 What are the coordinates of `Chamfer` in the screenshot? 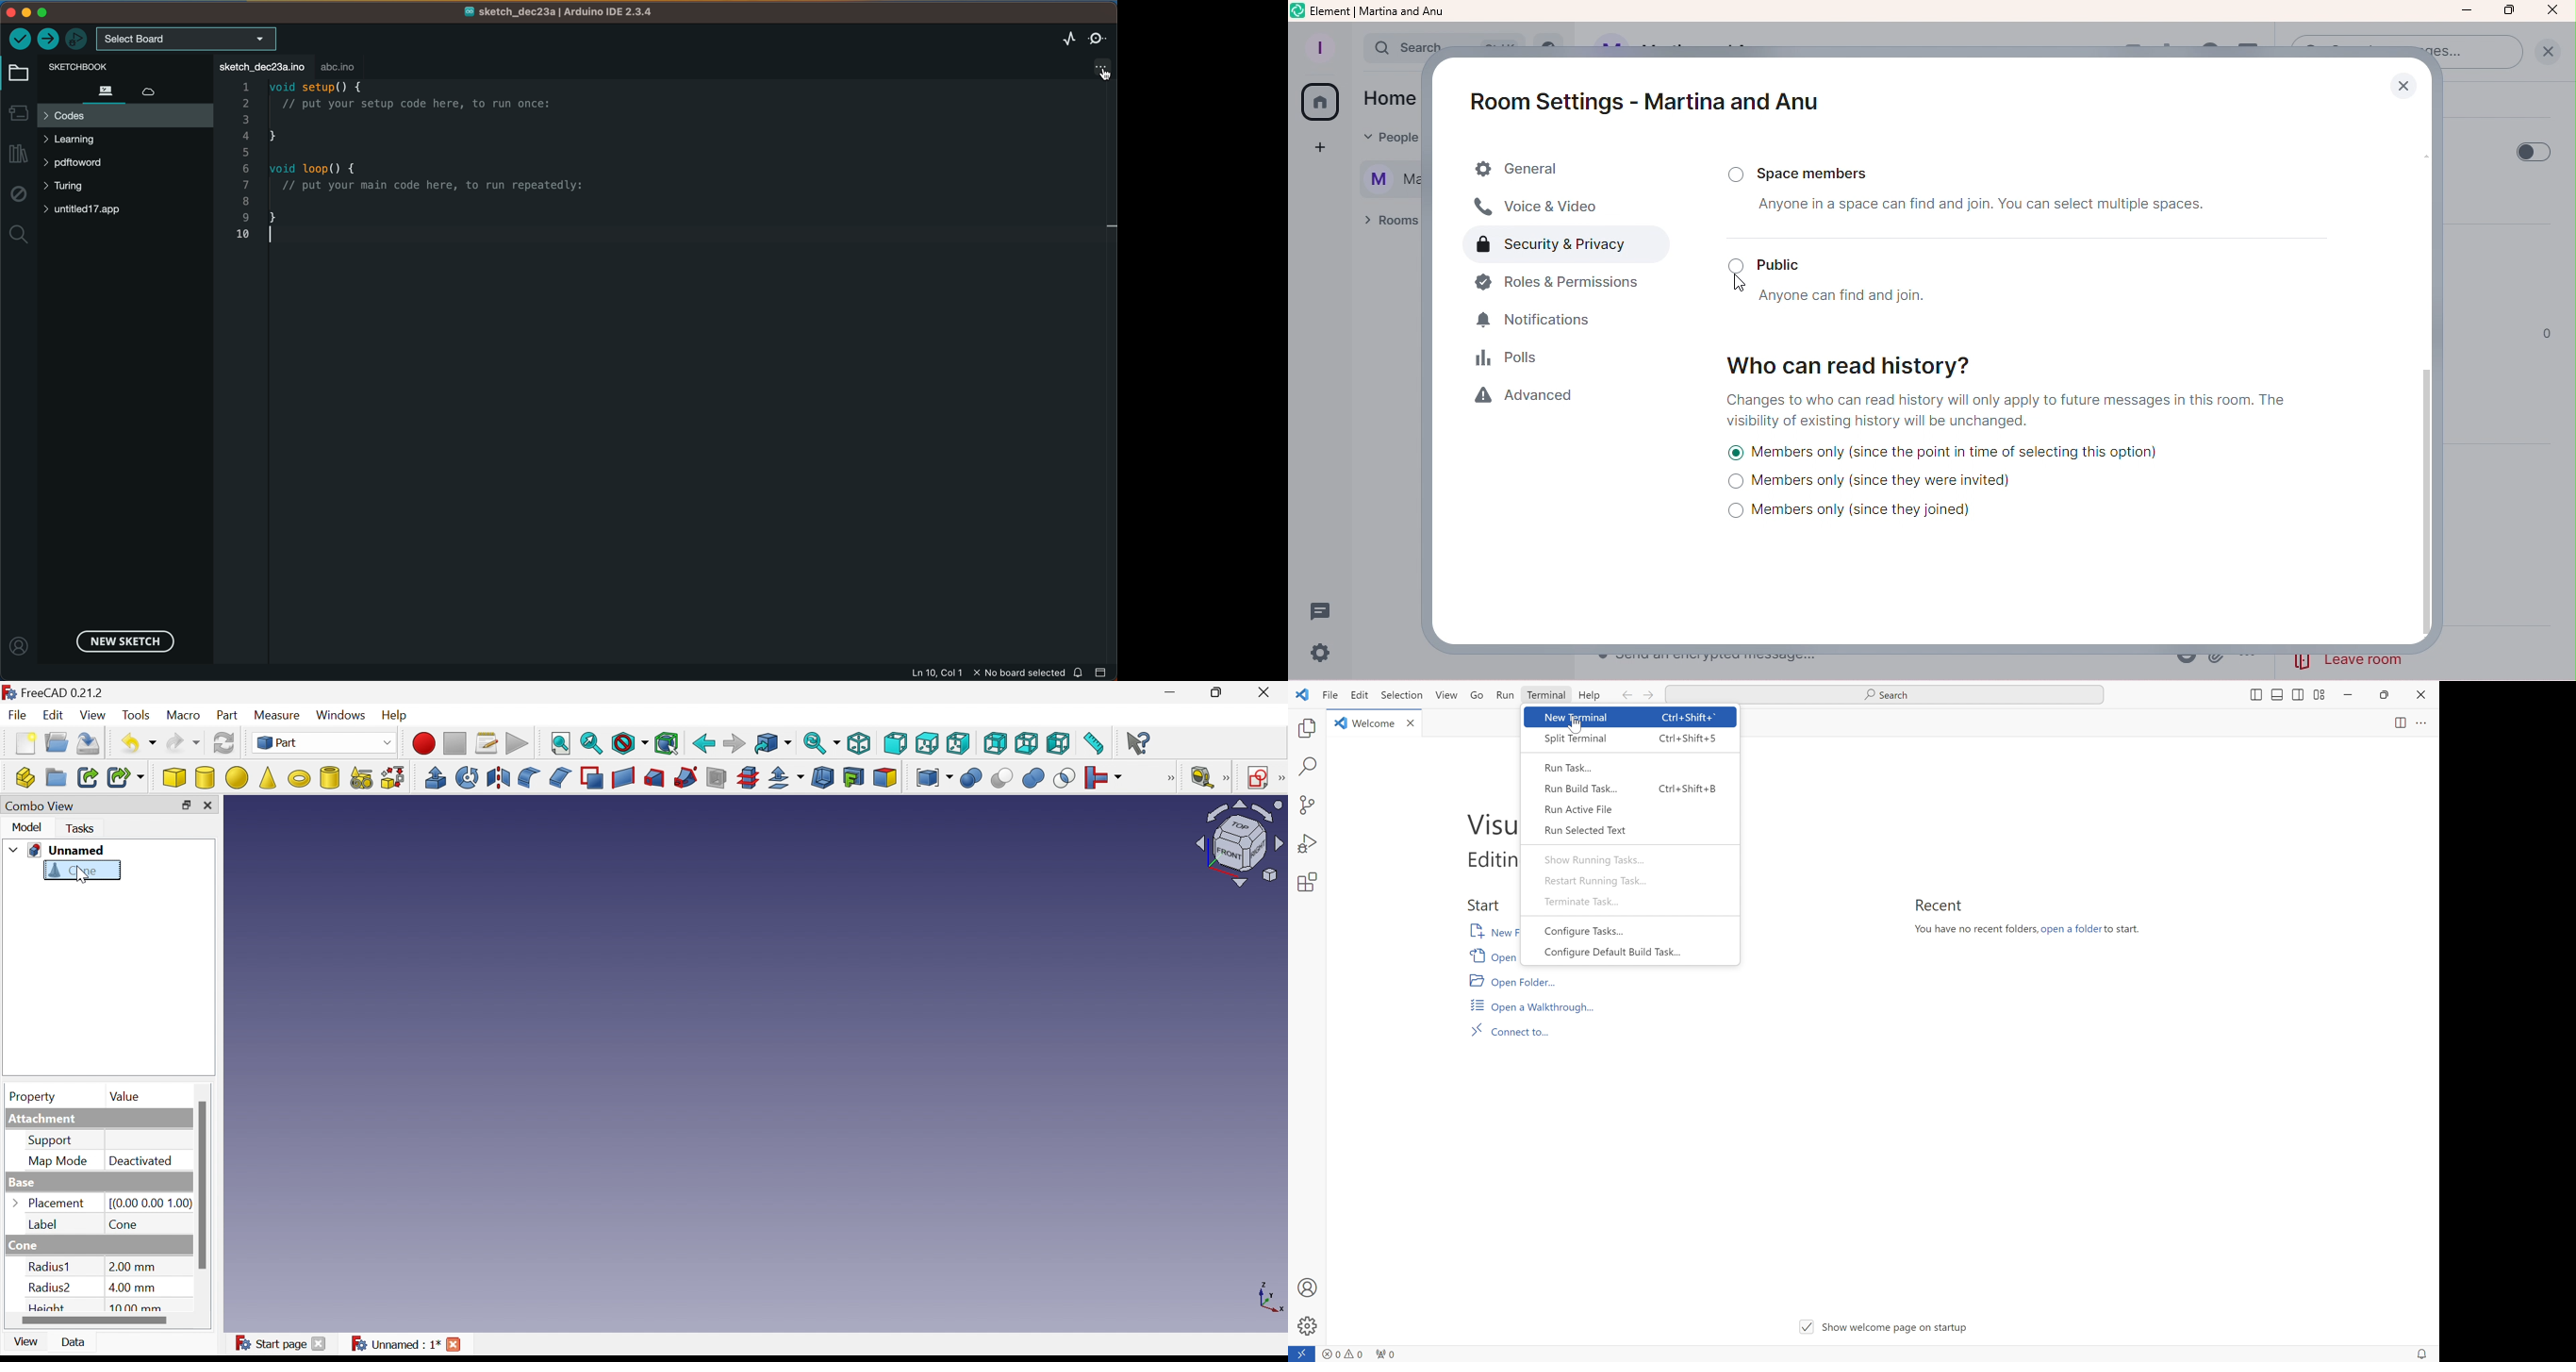 It's located at (561, 778).